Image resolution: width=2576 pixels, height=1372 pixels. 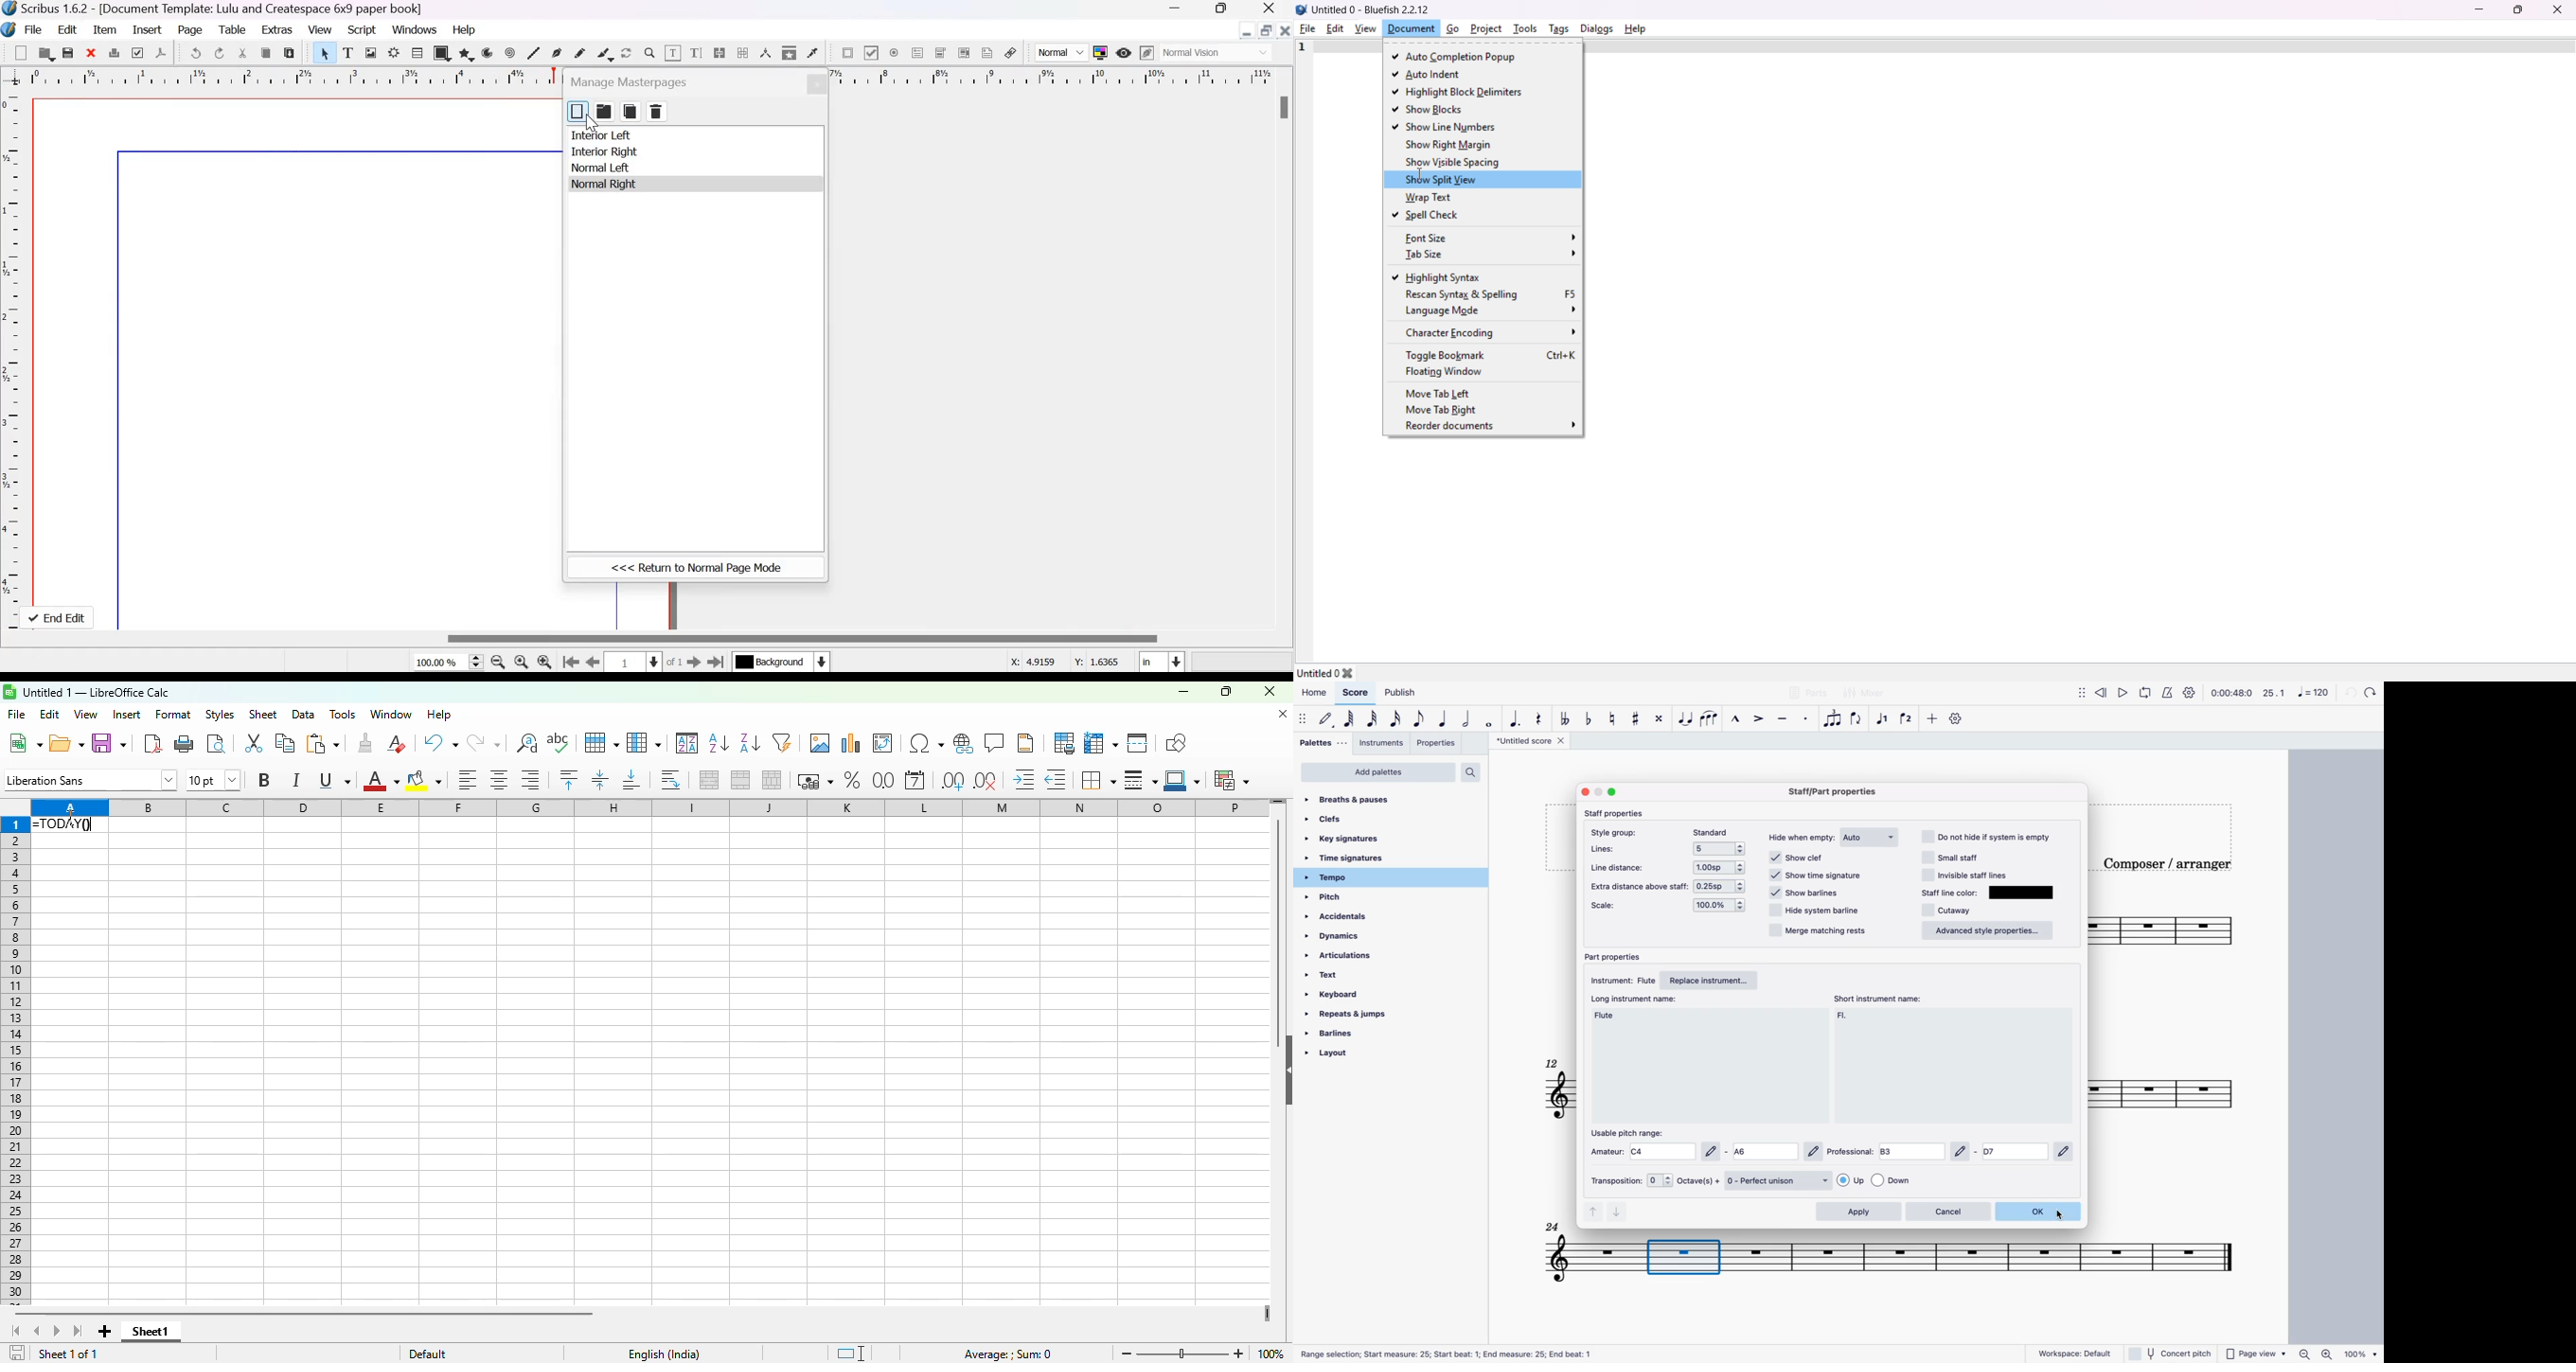 What do you see at coordinates (883, 779) in the screenshot?
I see `format as number` at bounding box center [883, 779].